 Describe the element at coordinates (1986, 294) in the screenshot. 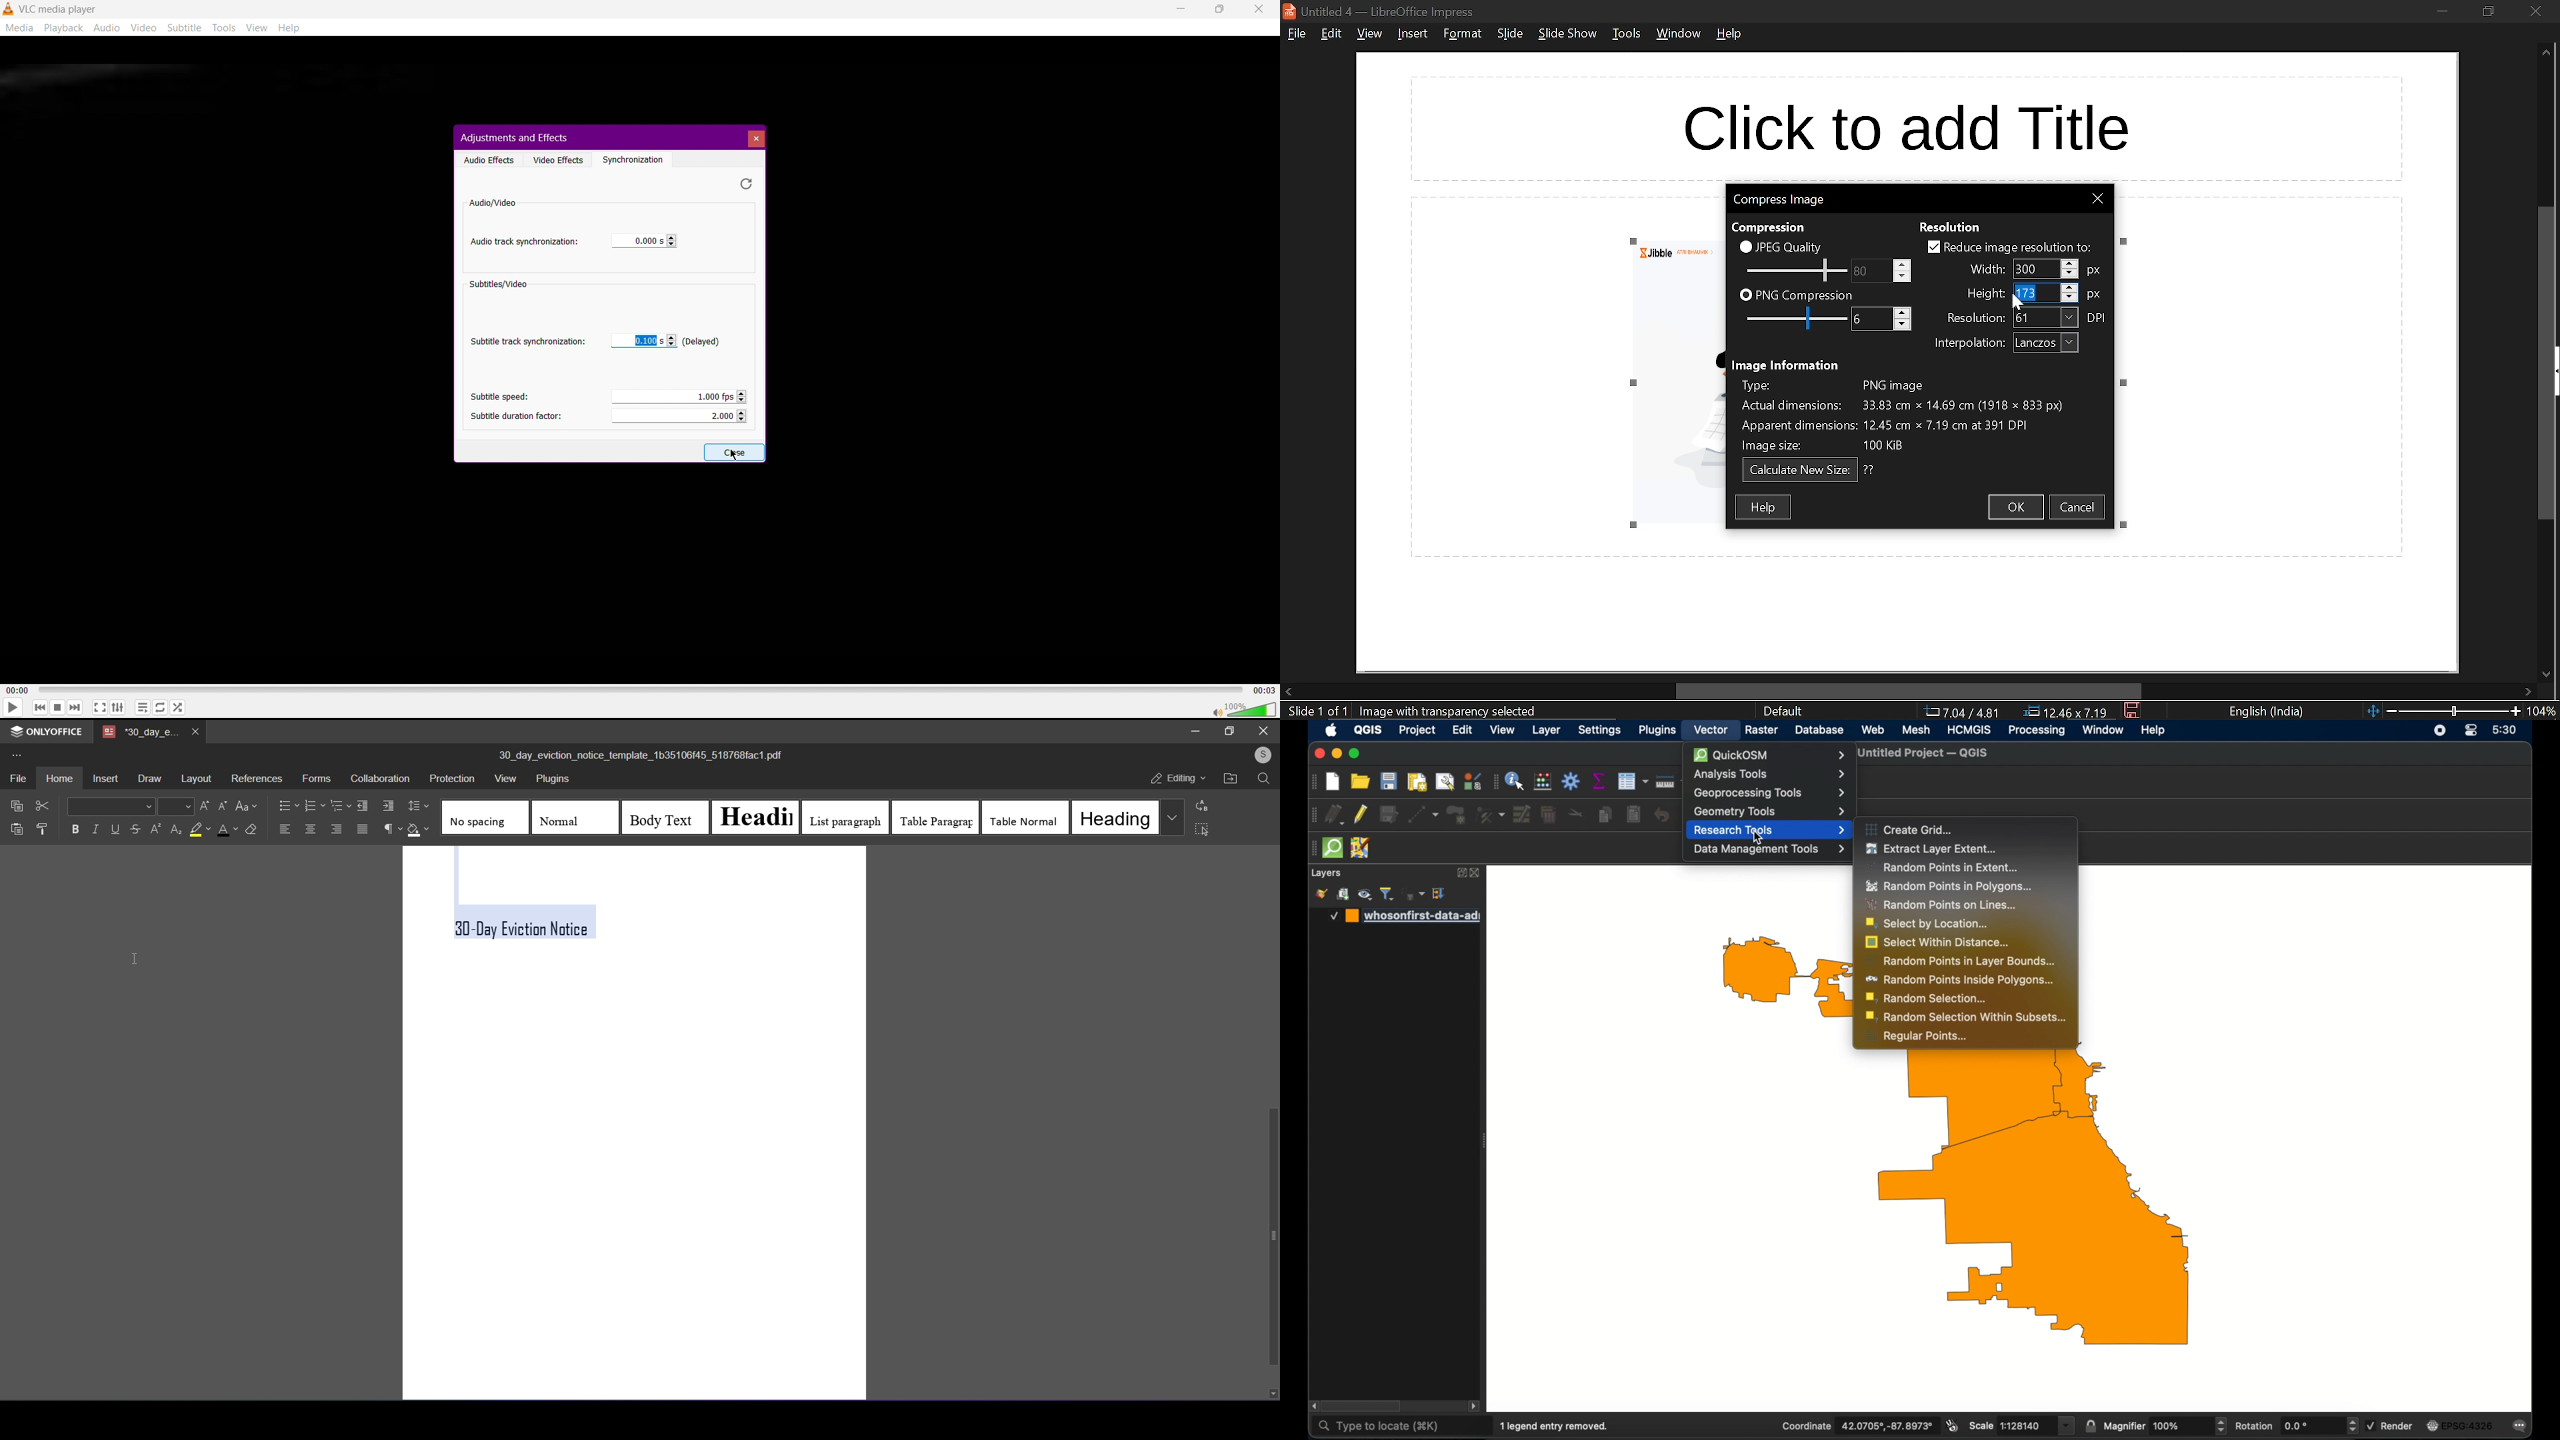

I see `text` at that location.